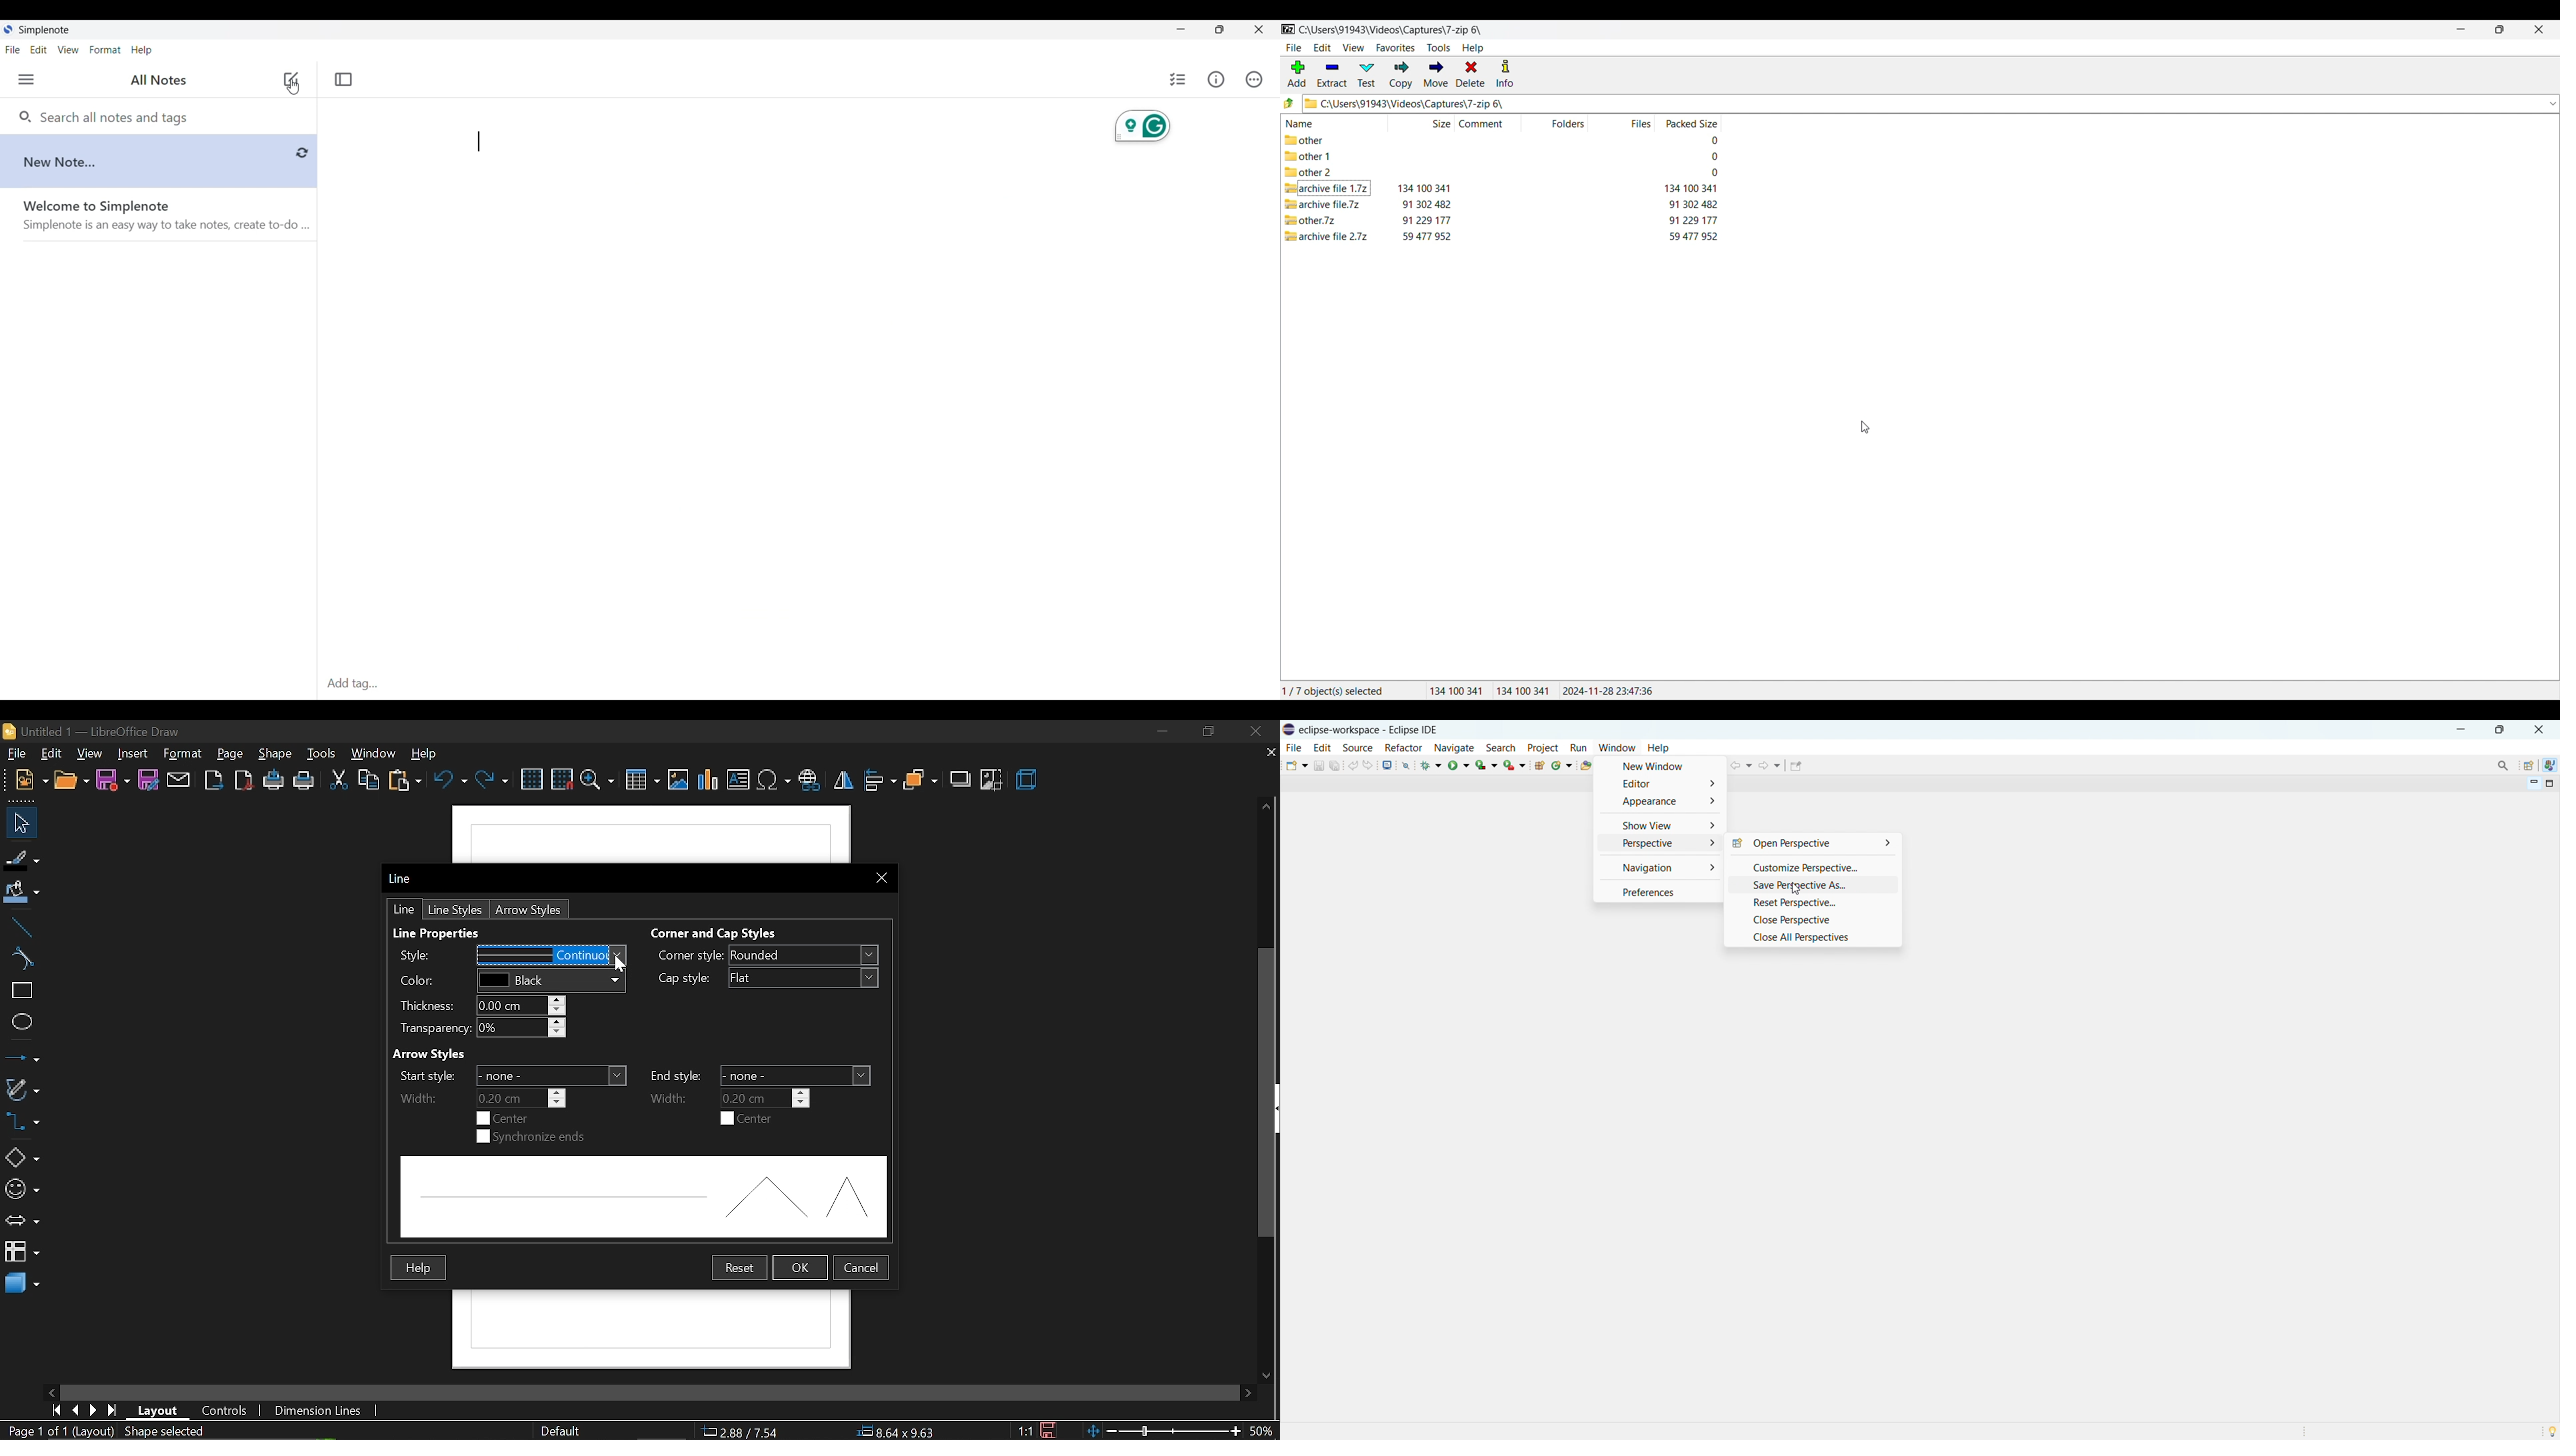 This screenshot has height=1456, width=2576. I want to click on file, so click(15, 754).